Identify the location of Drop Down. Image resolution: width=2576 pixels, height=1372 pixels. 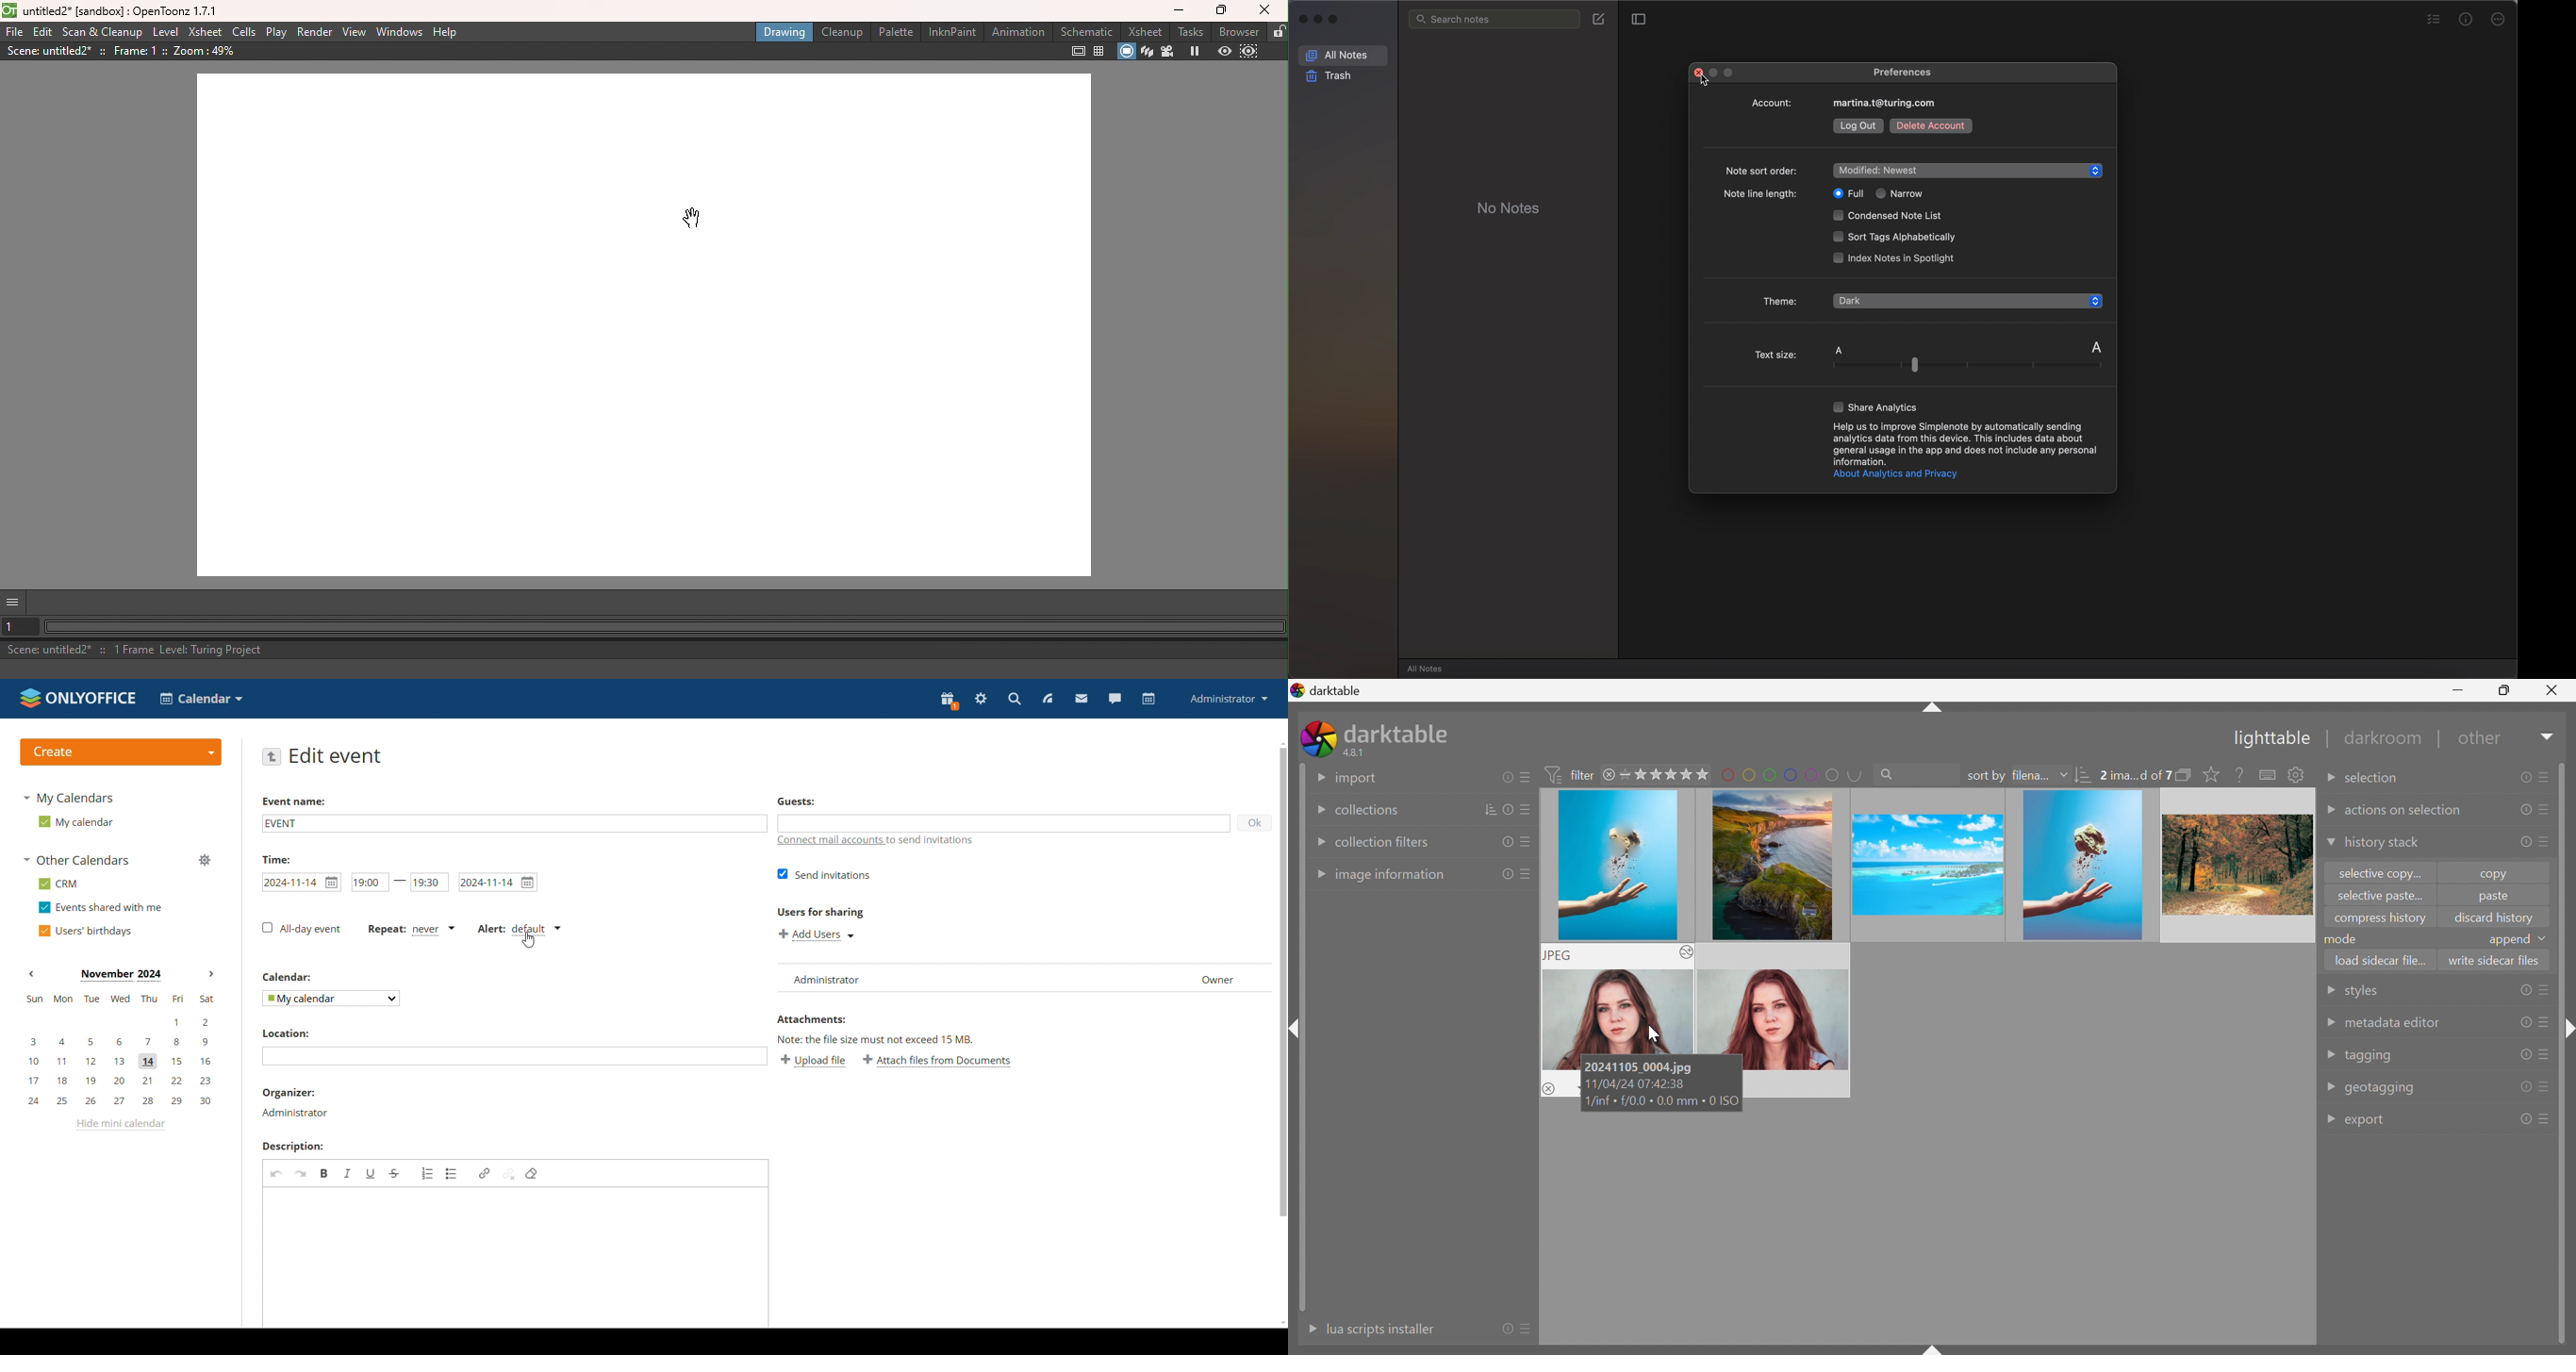
(1318, 843).